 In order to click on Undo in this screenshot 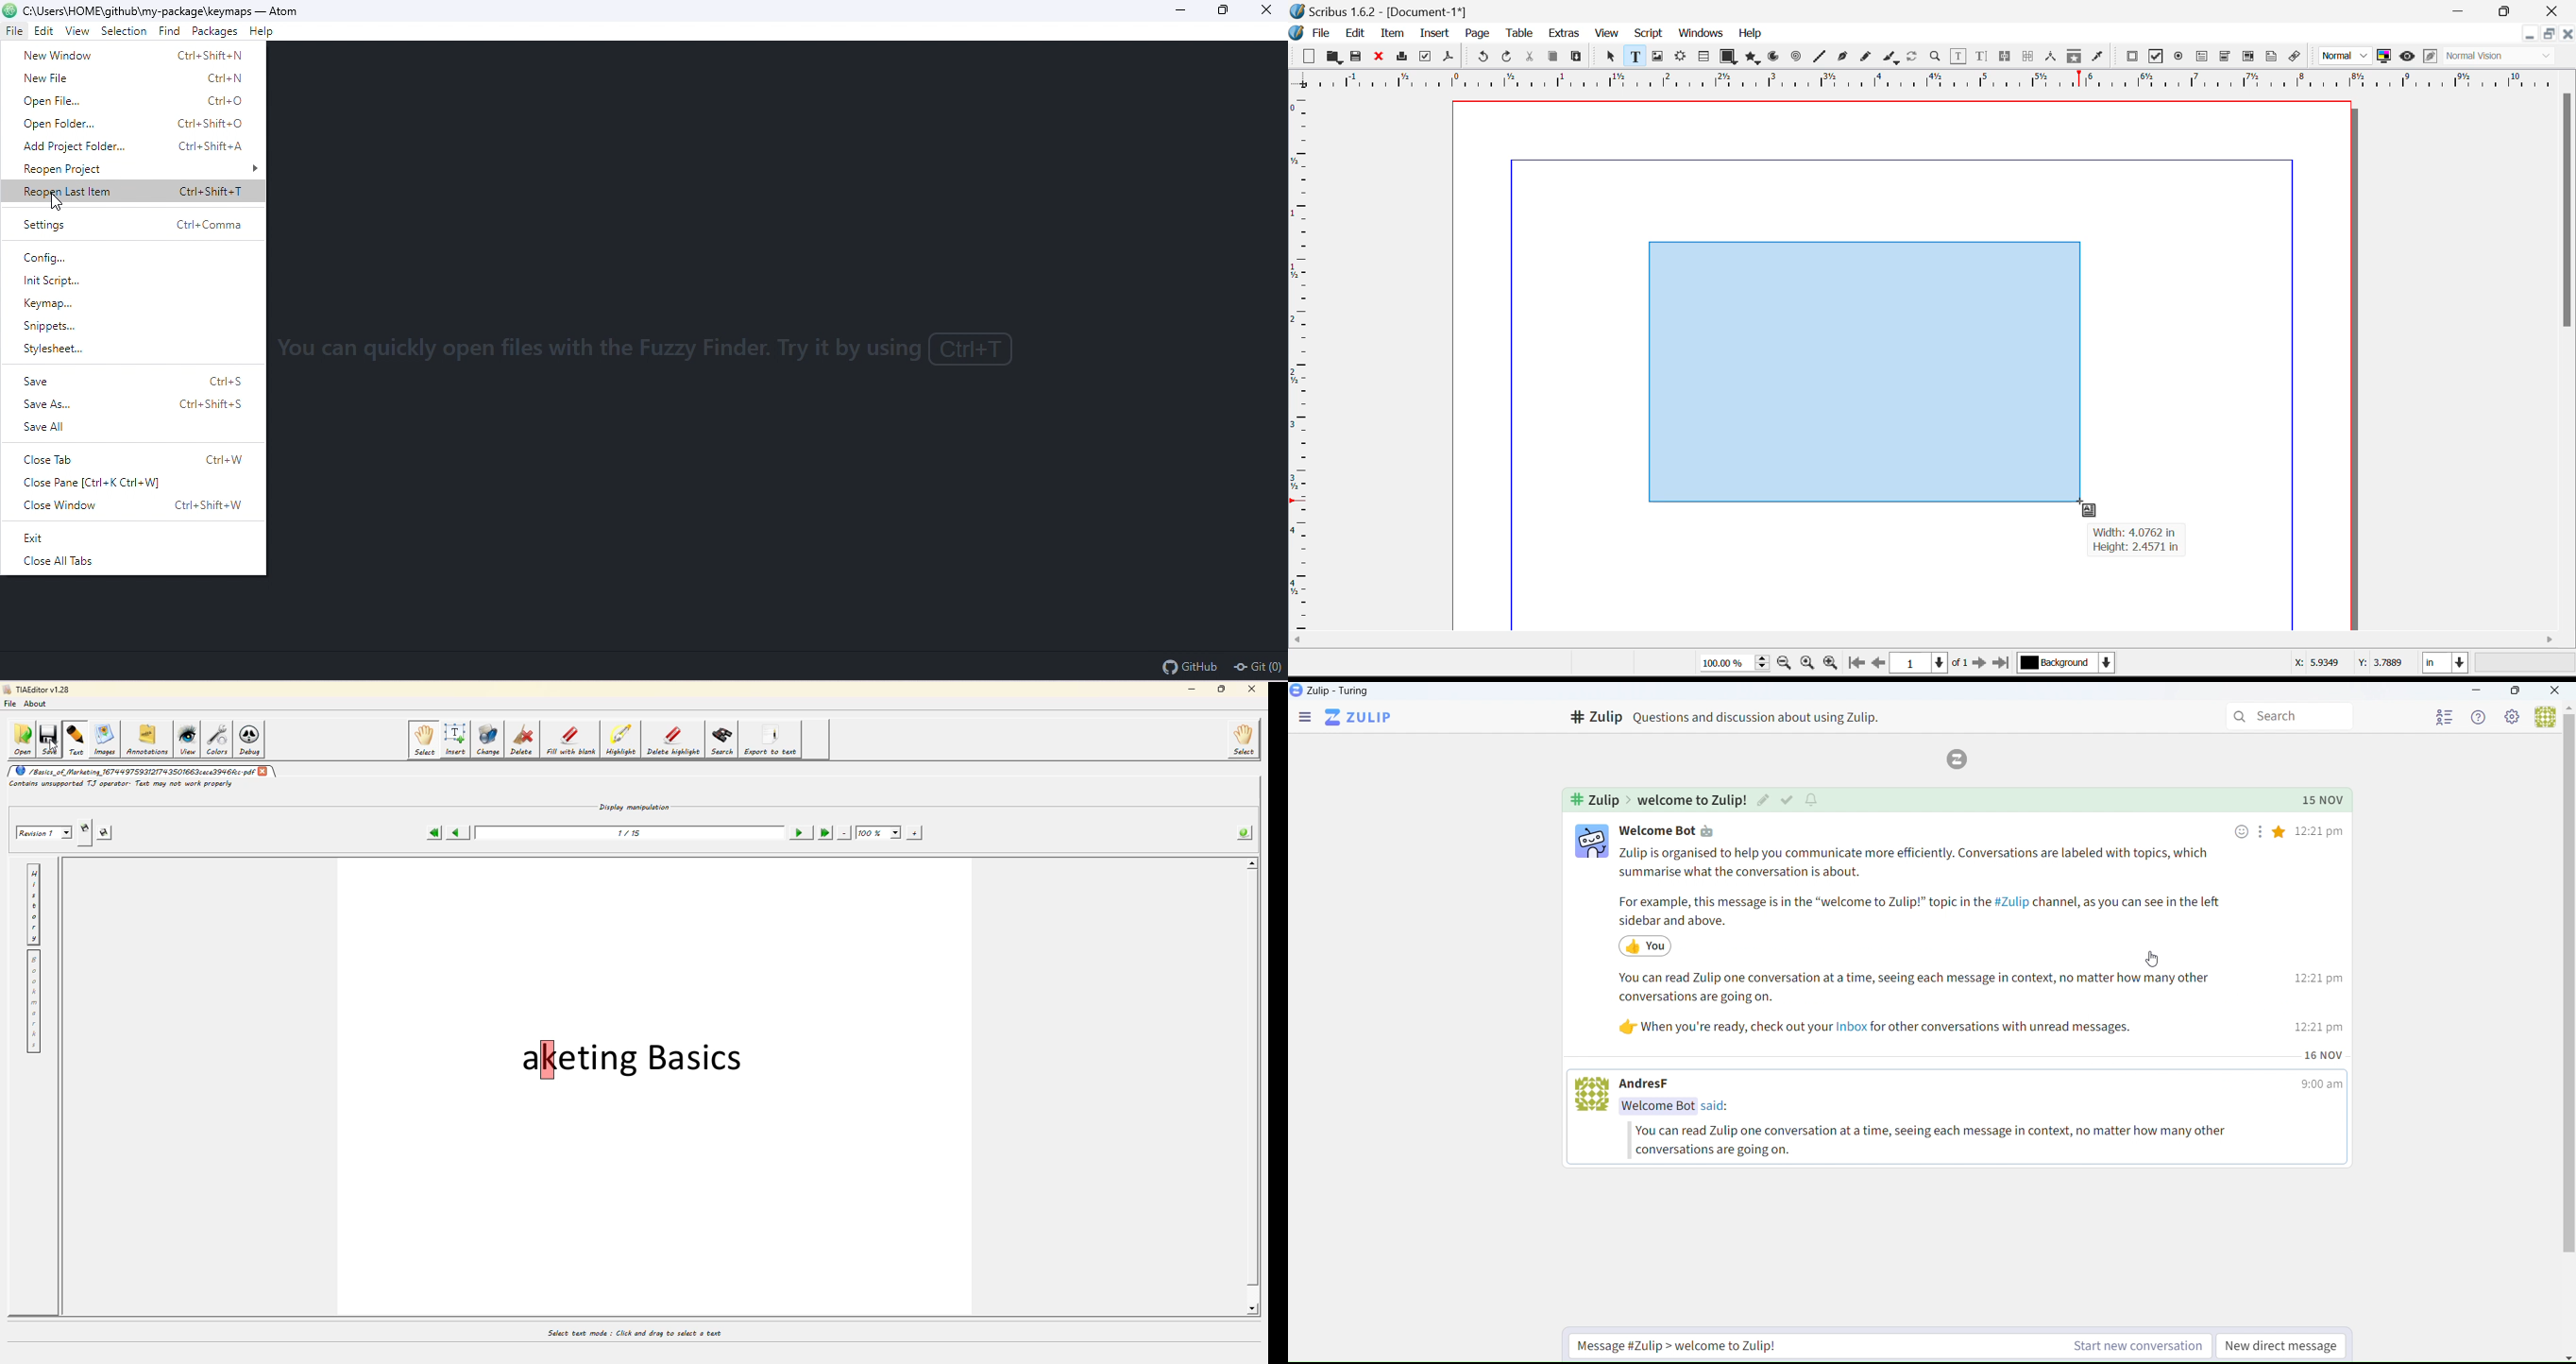, I will do `click(1481, 57)`.